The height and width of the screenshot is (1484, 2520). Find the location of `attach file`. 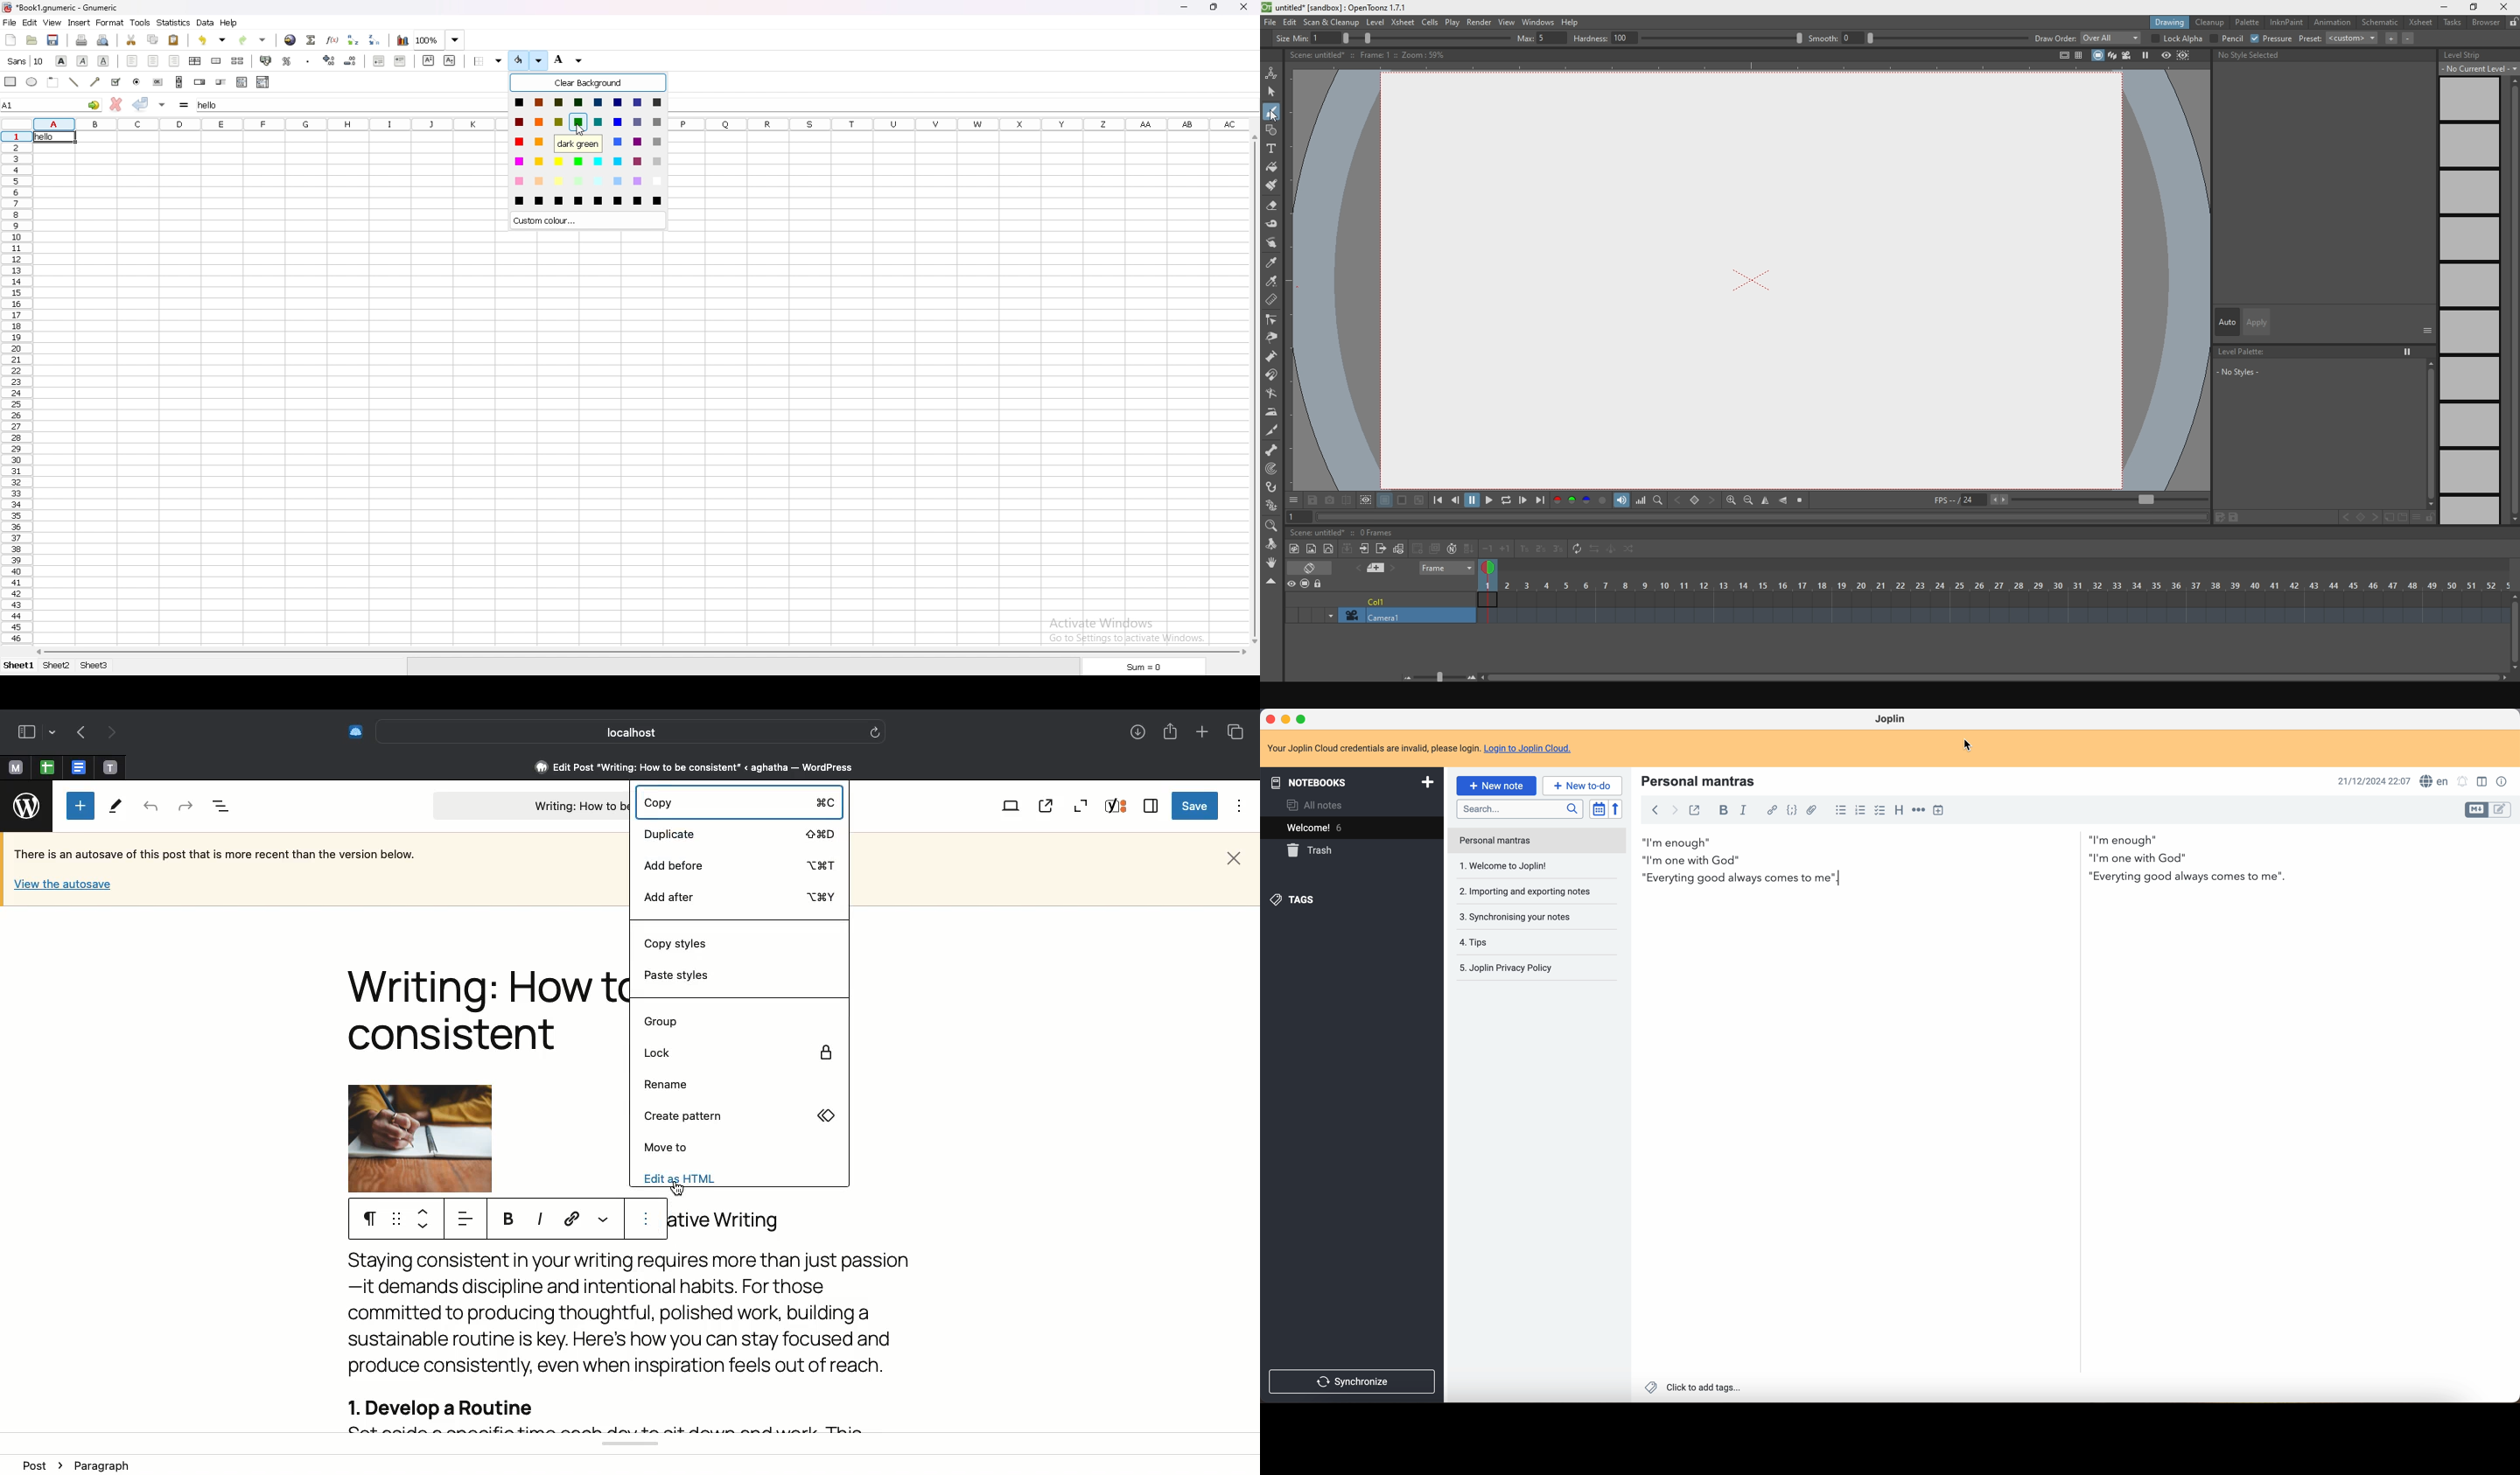

attach file is located at coordinates (1815, 811).